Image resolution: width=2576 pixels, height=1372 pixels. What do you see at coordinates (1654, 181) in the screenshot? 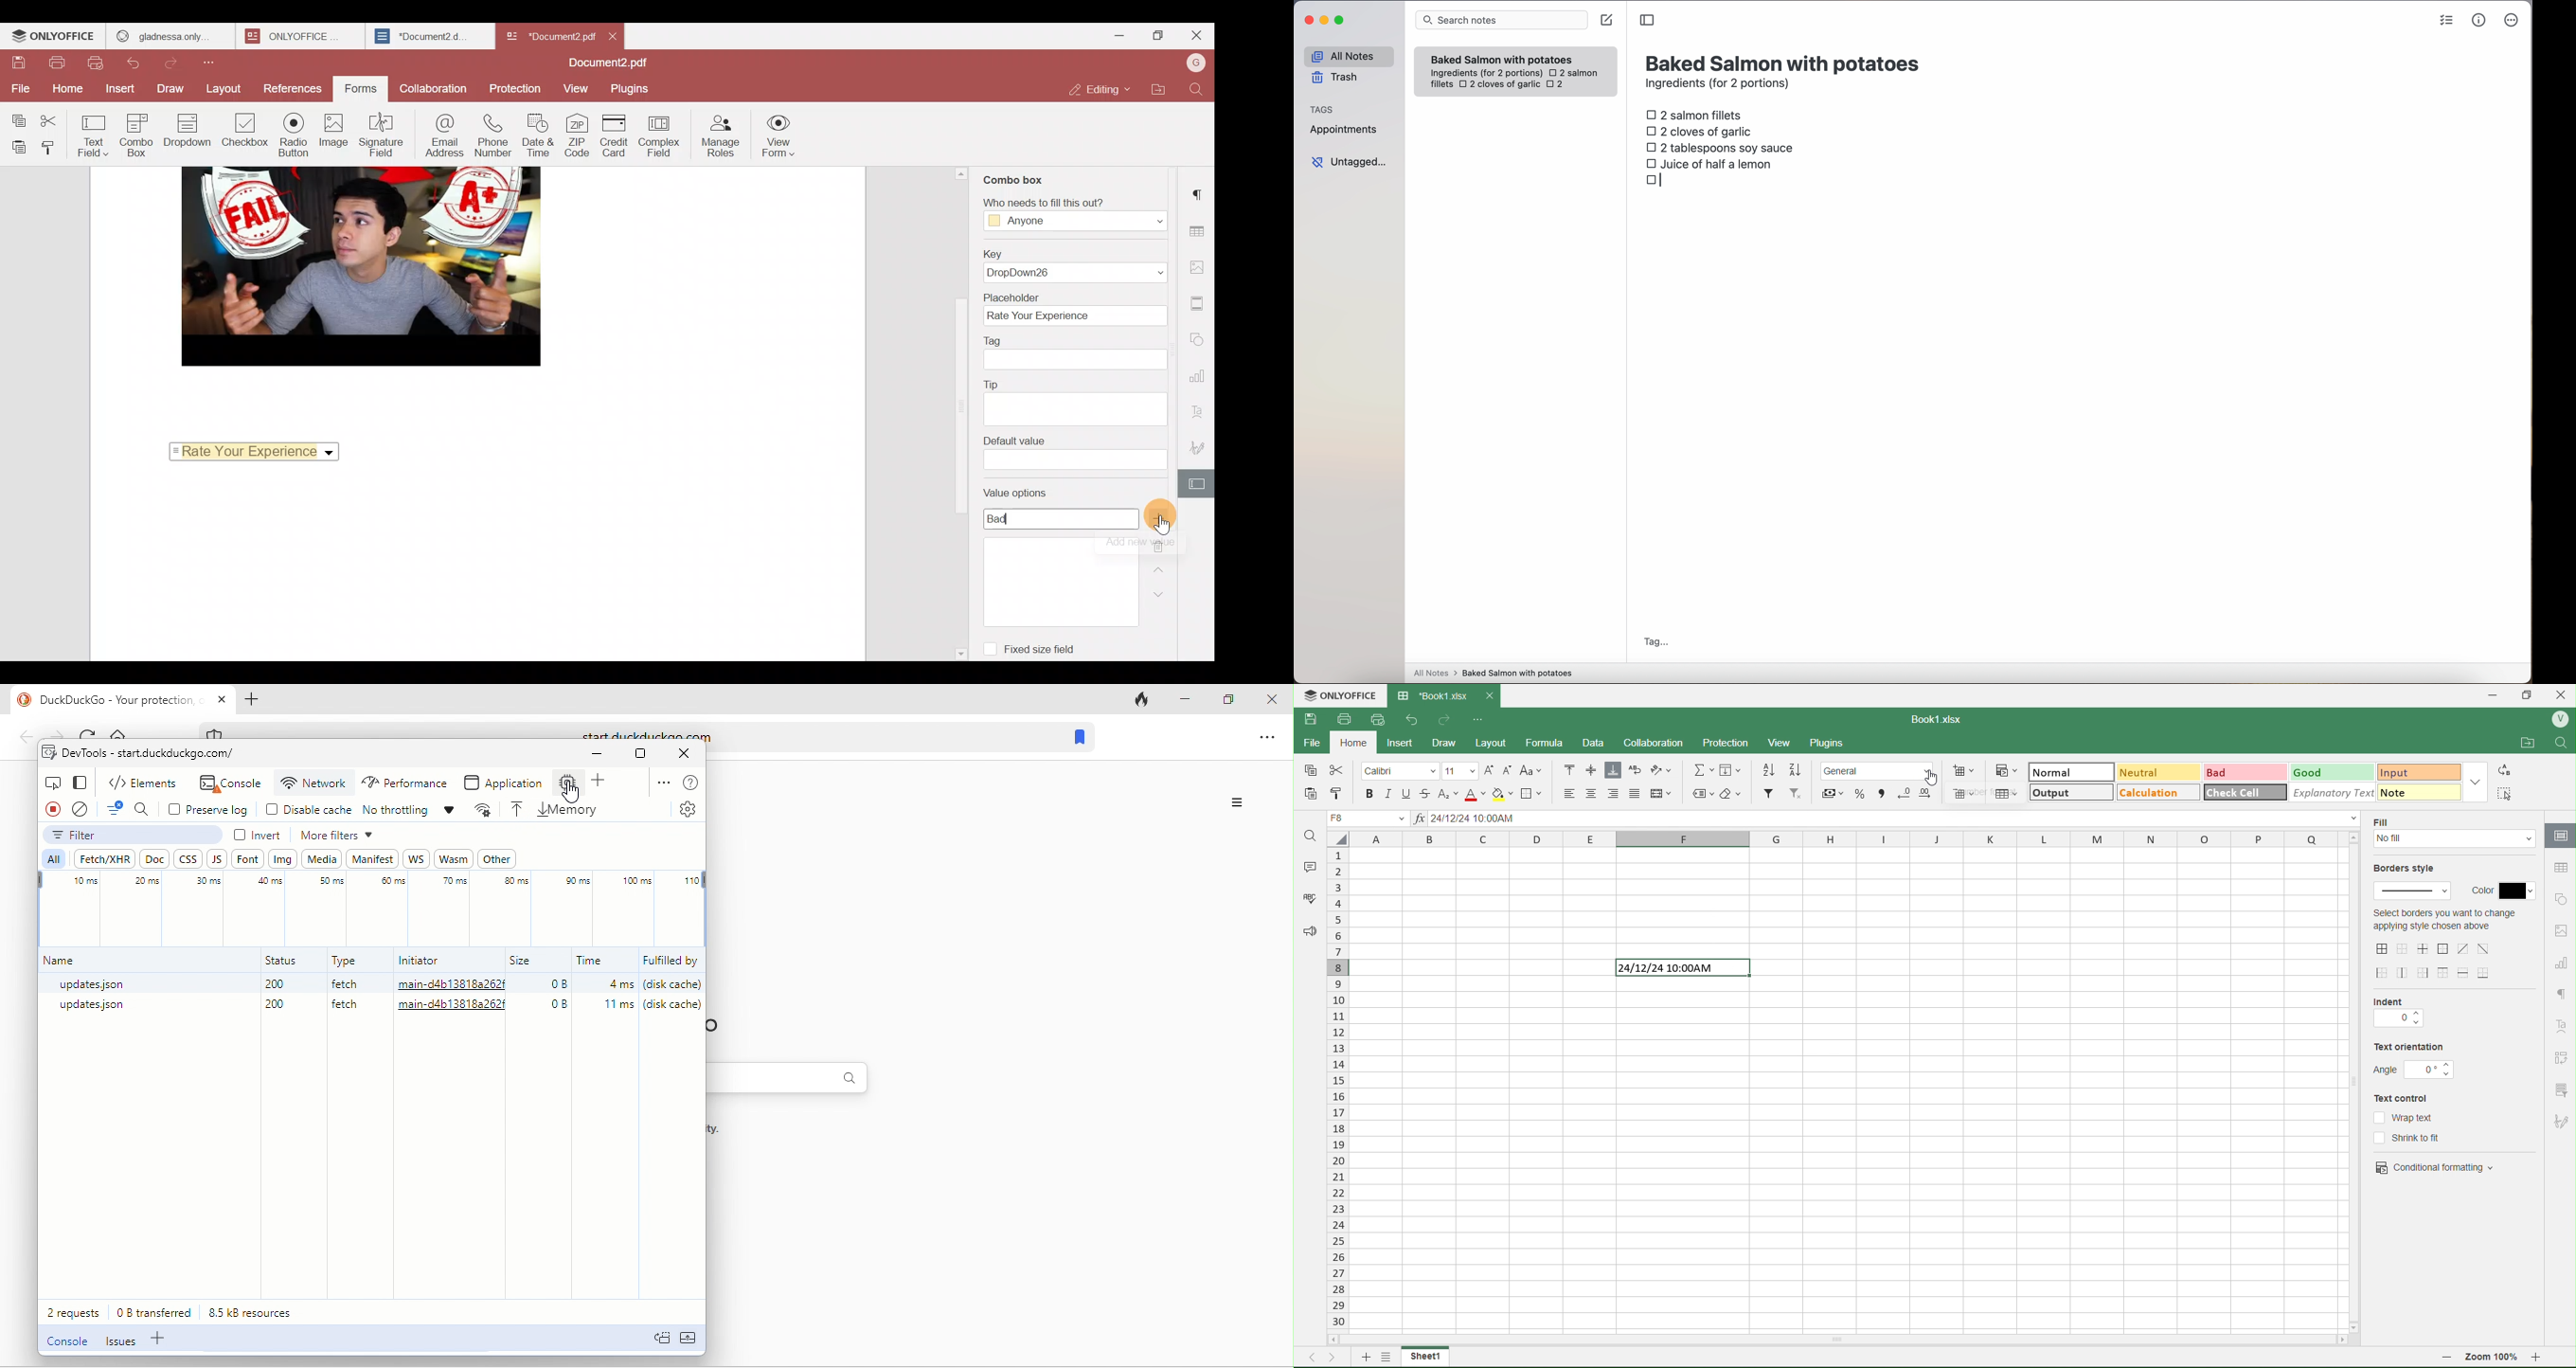
I see `checkbox` at bounding box center [1654, 181].